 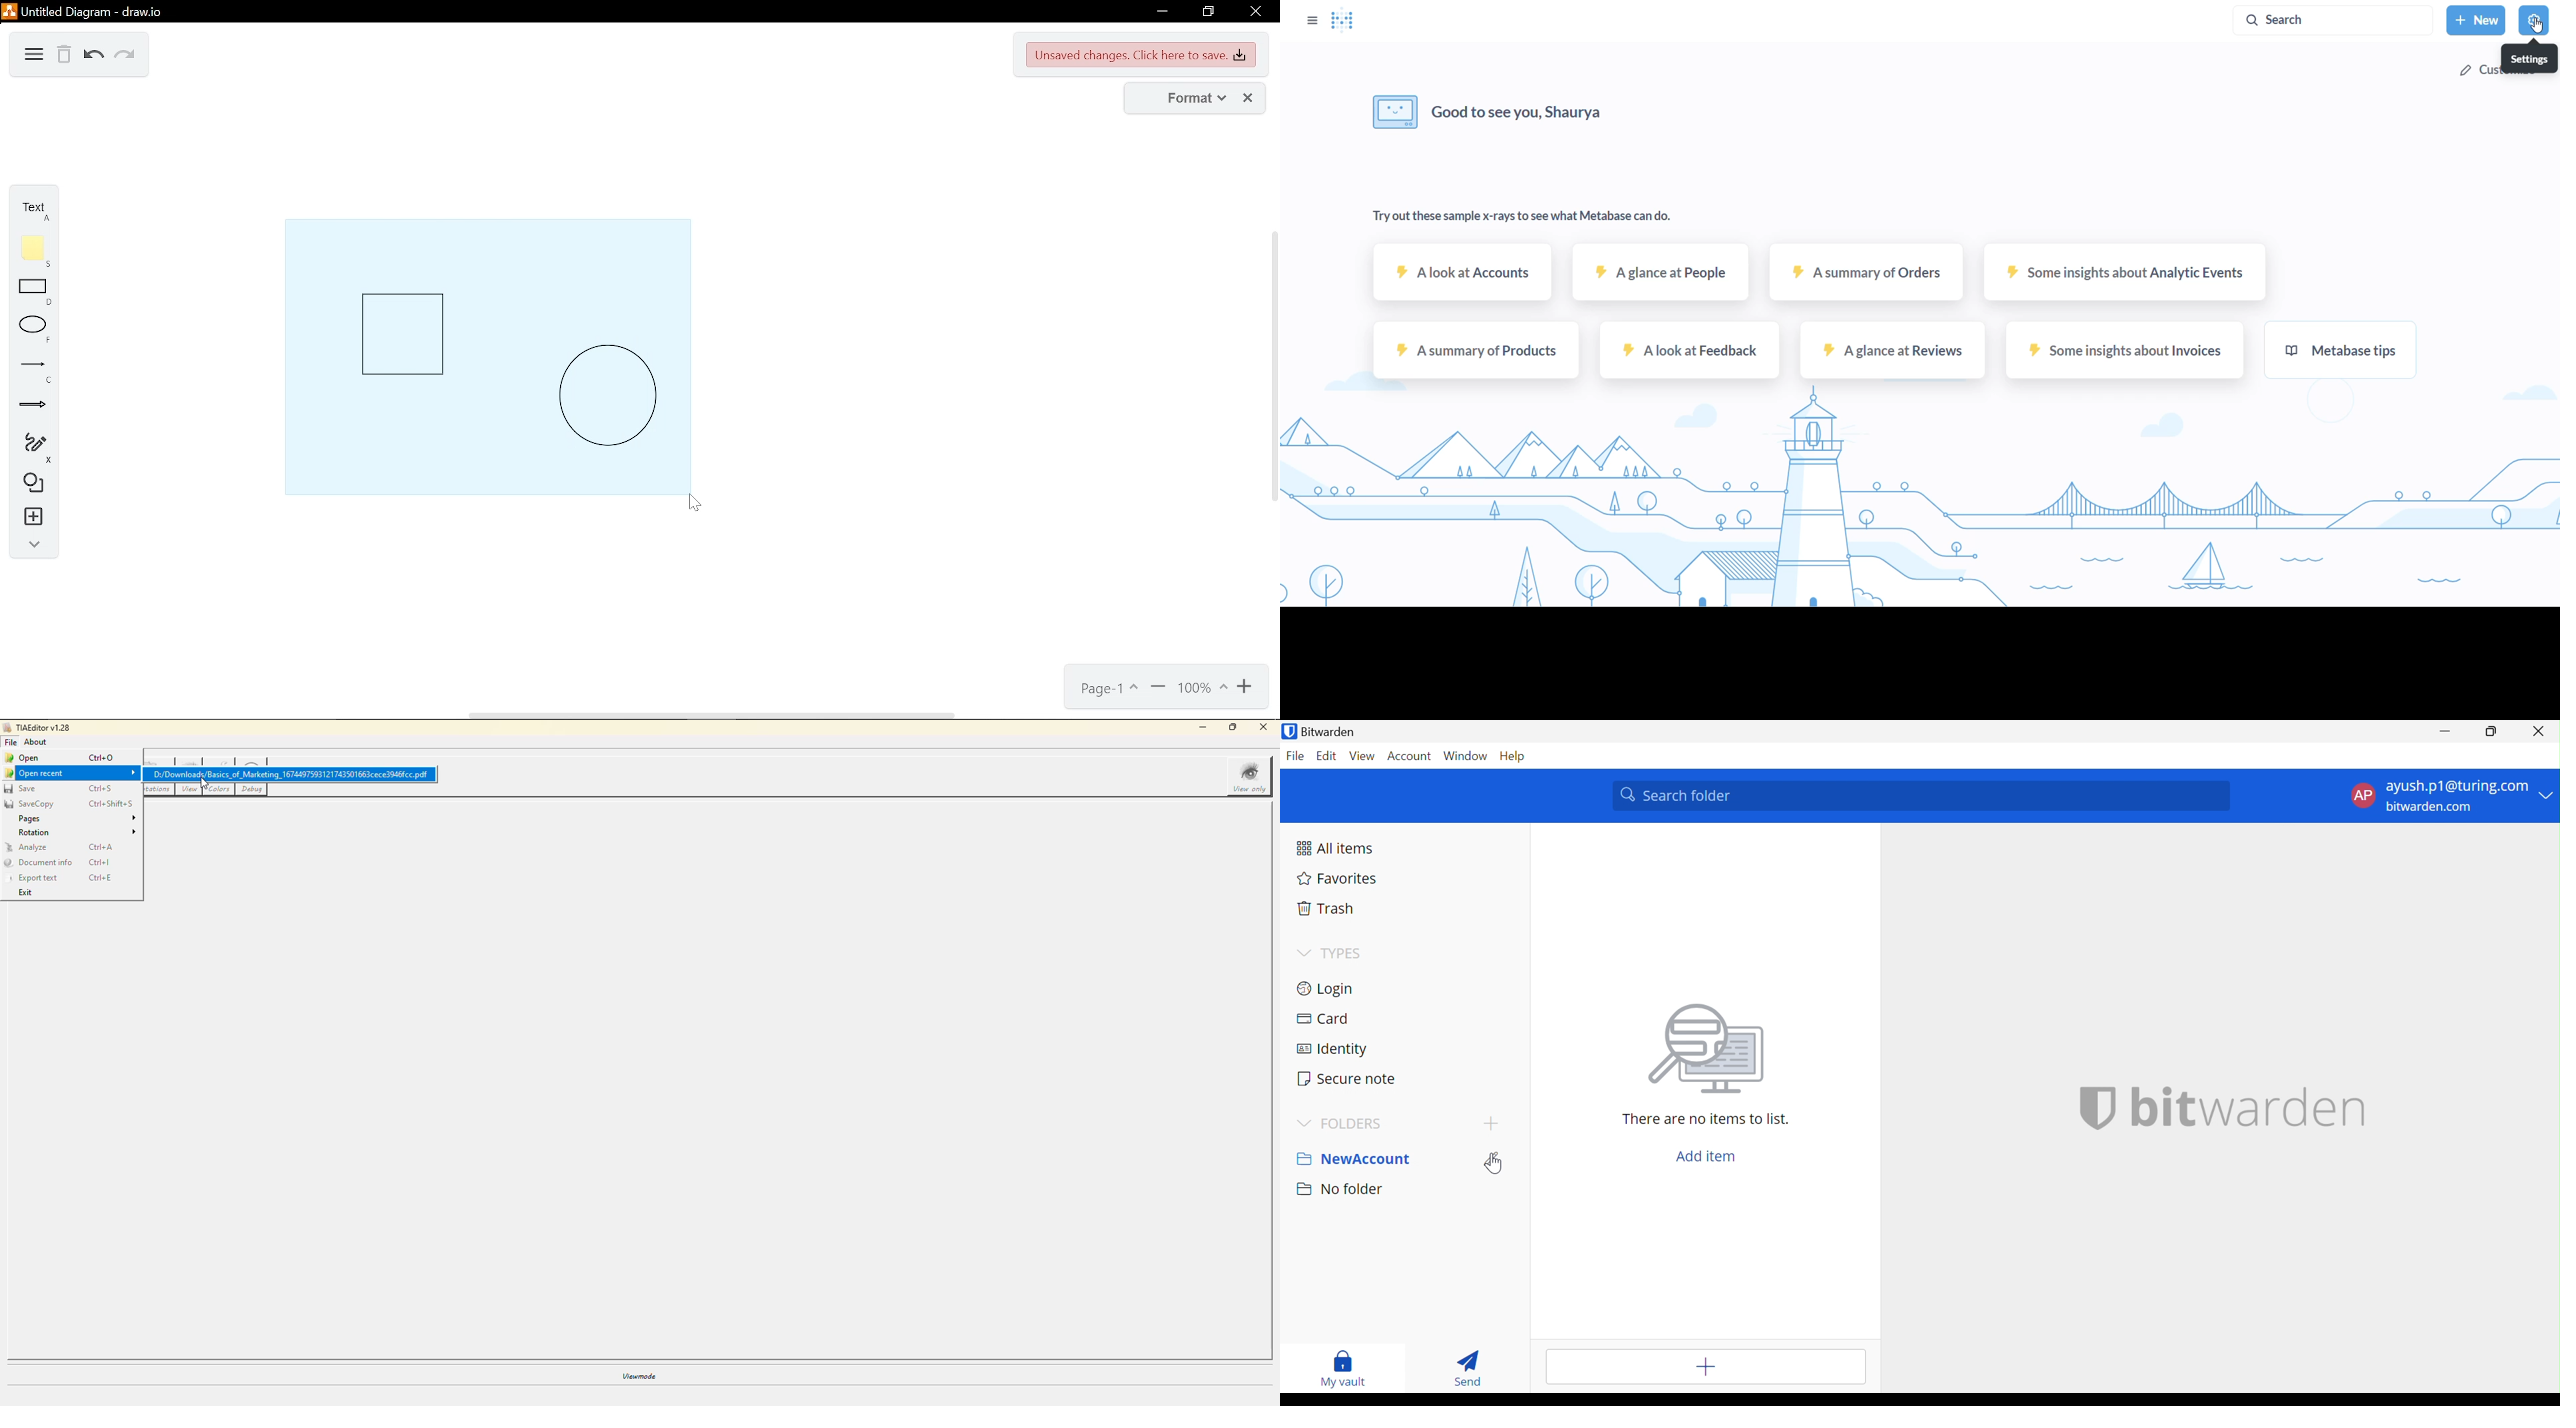 I want to click on close, so click(x=1257, y=13).